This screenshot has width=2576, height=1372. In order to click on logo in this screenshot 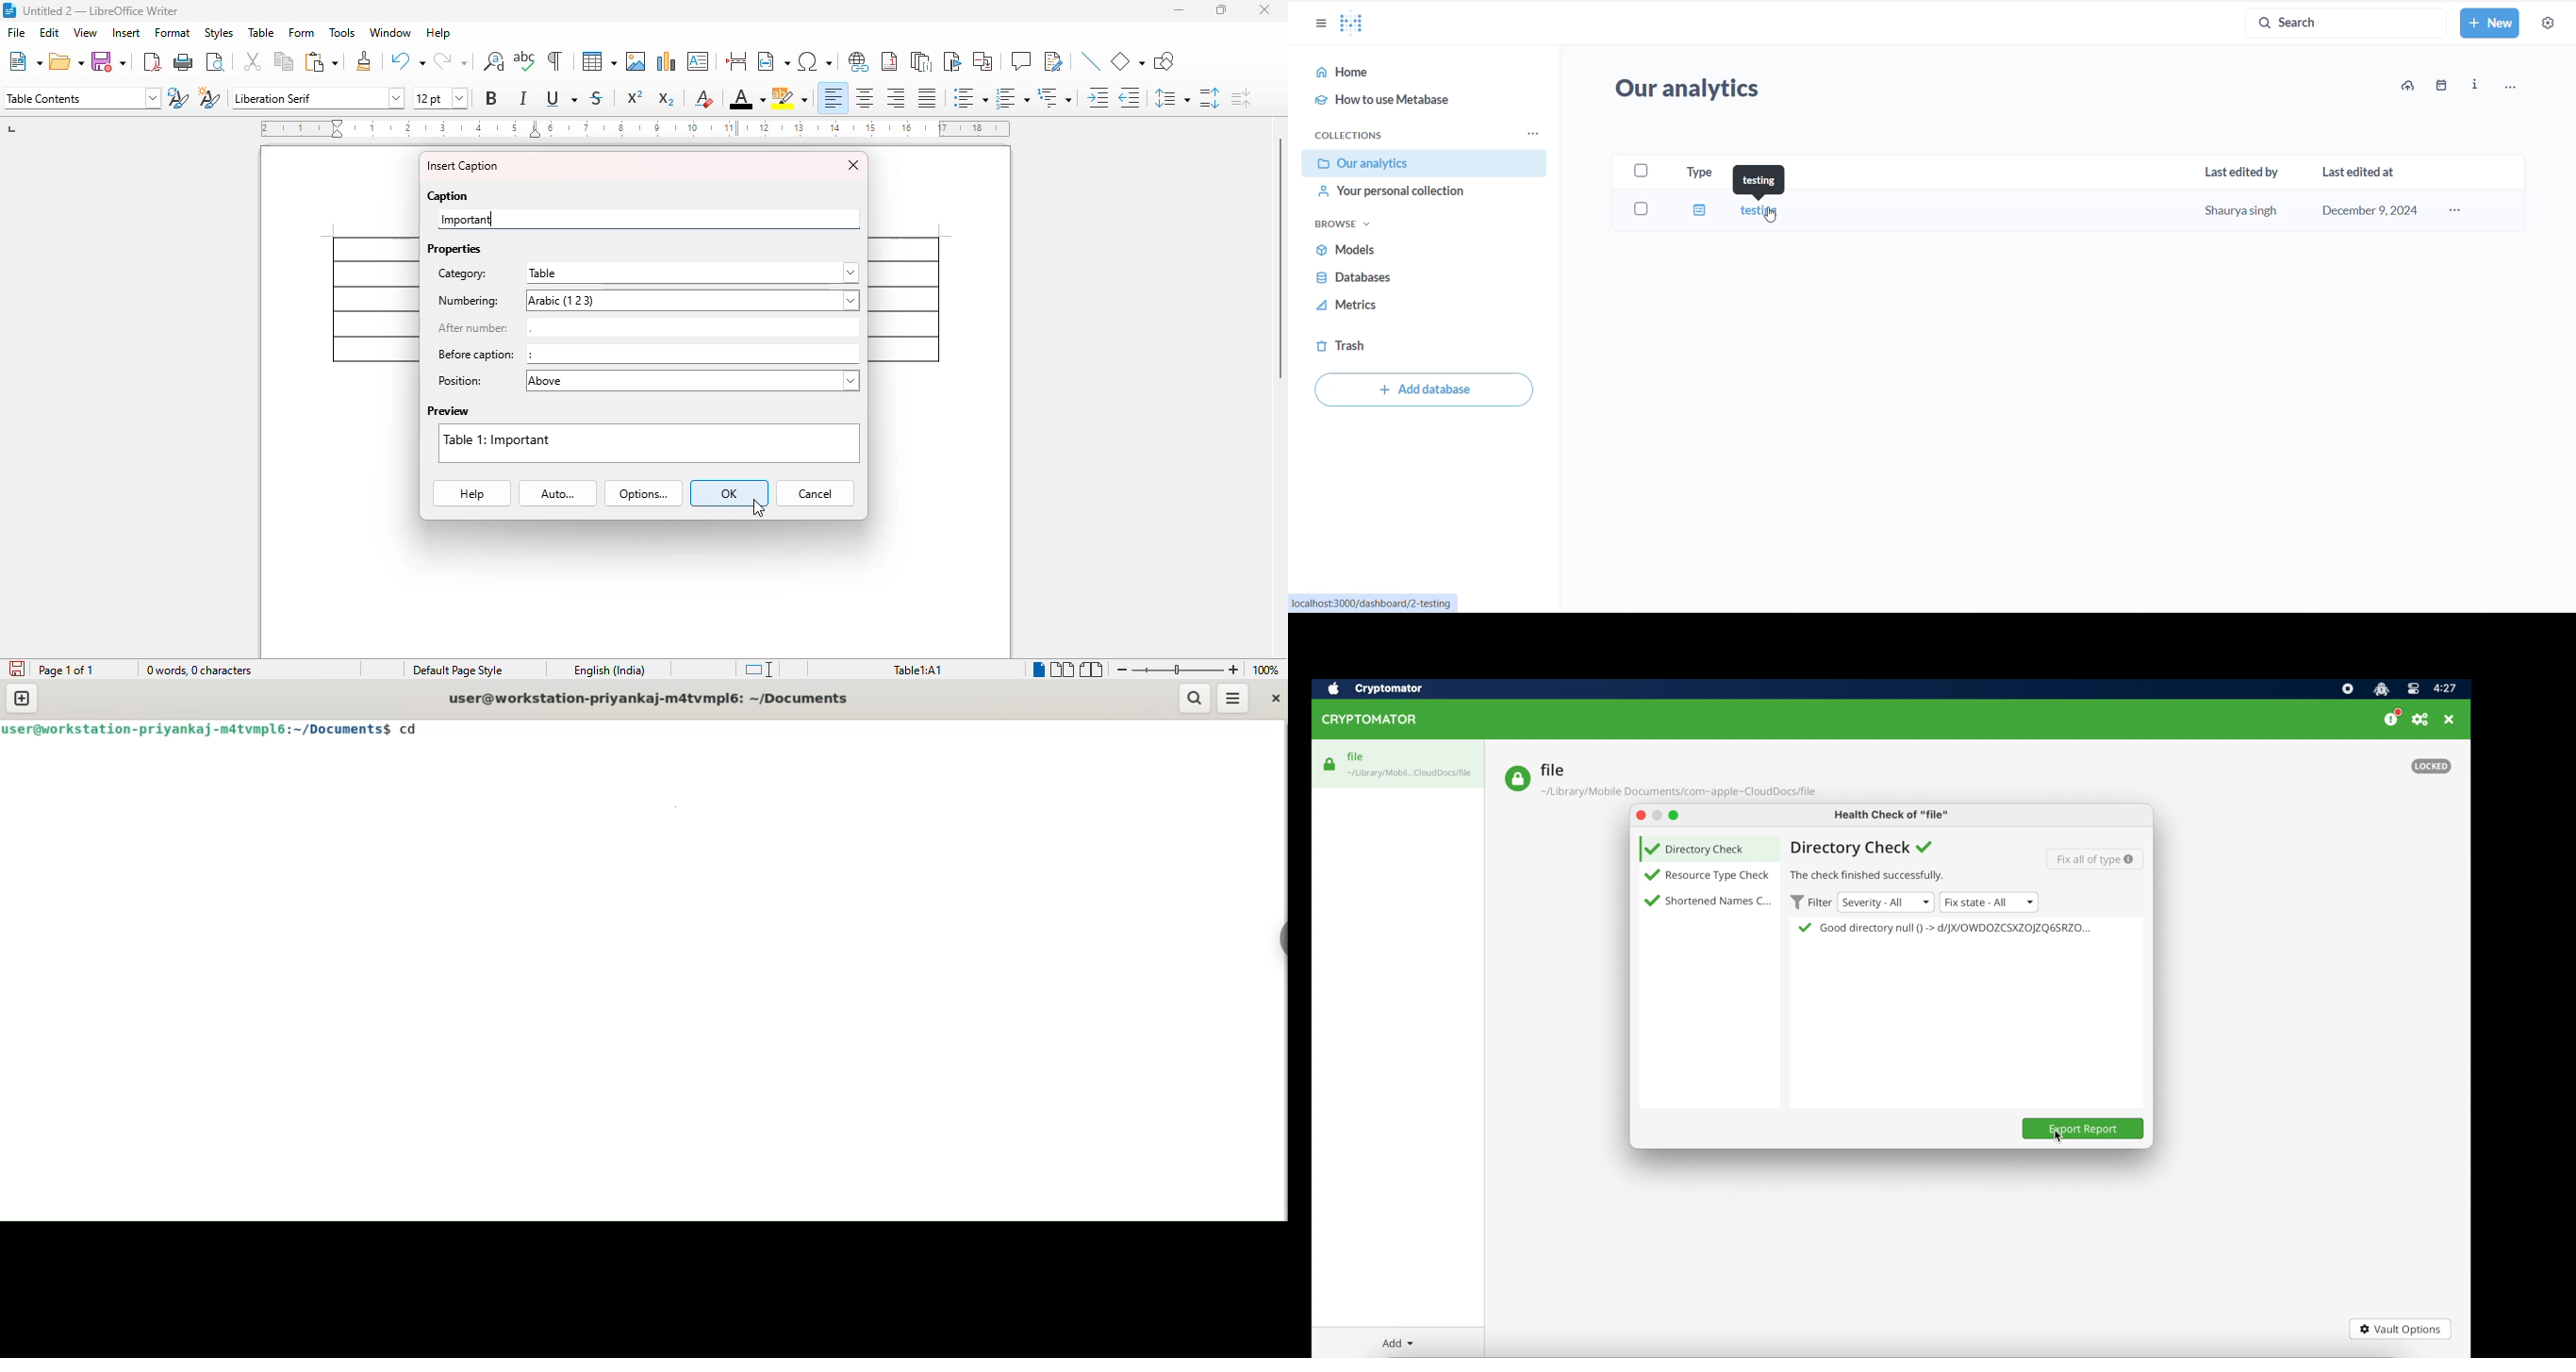, I will do `click(9, 10)`.